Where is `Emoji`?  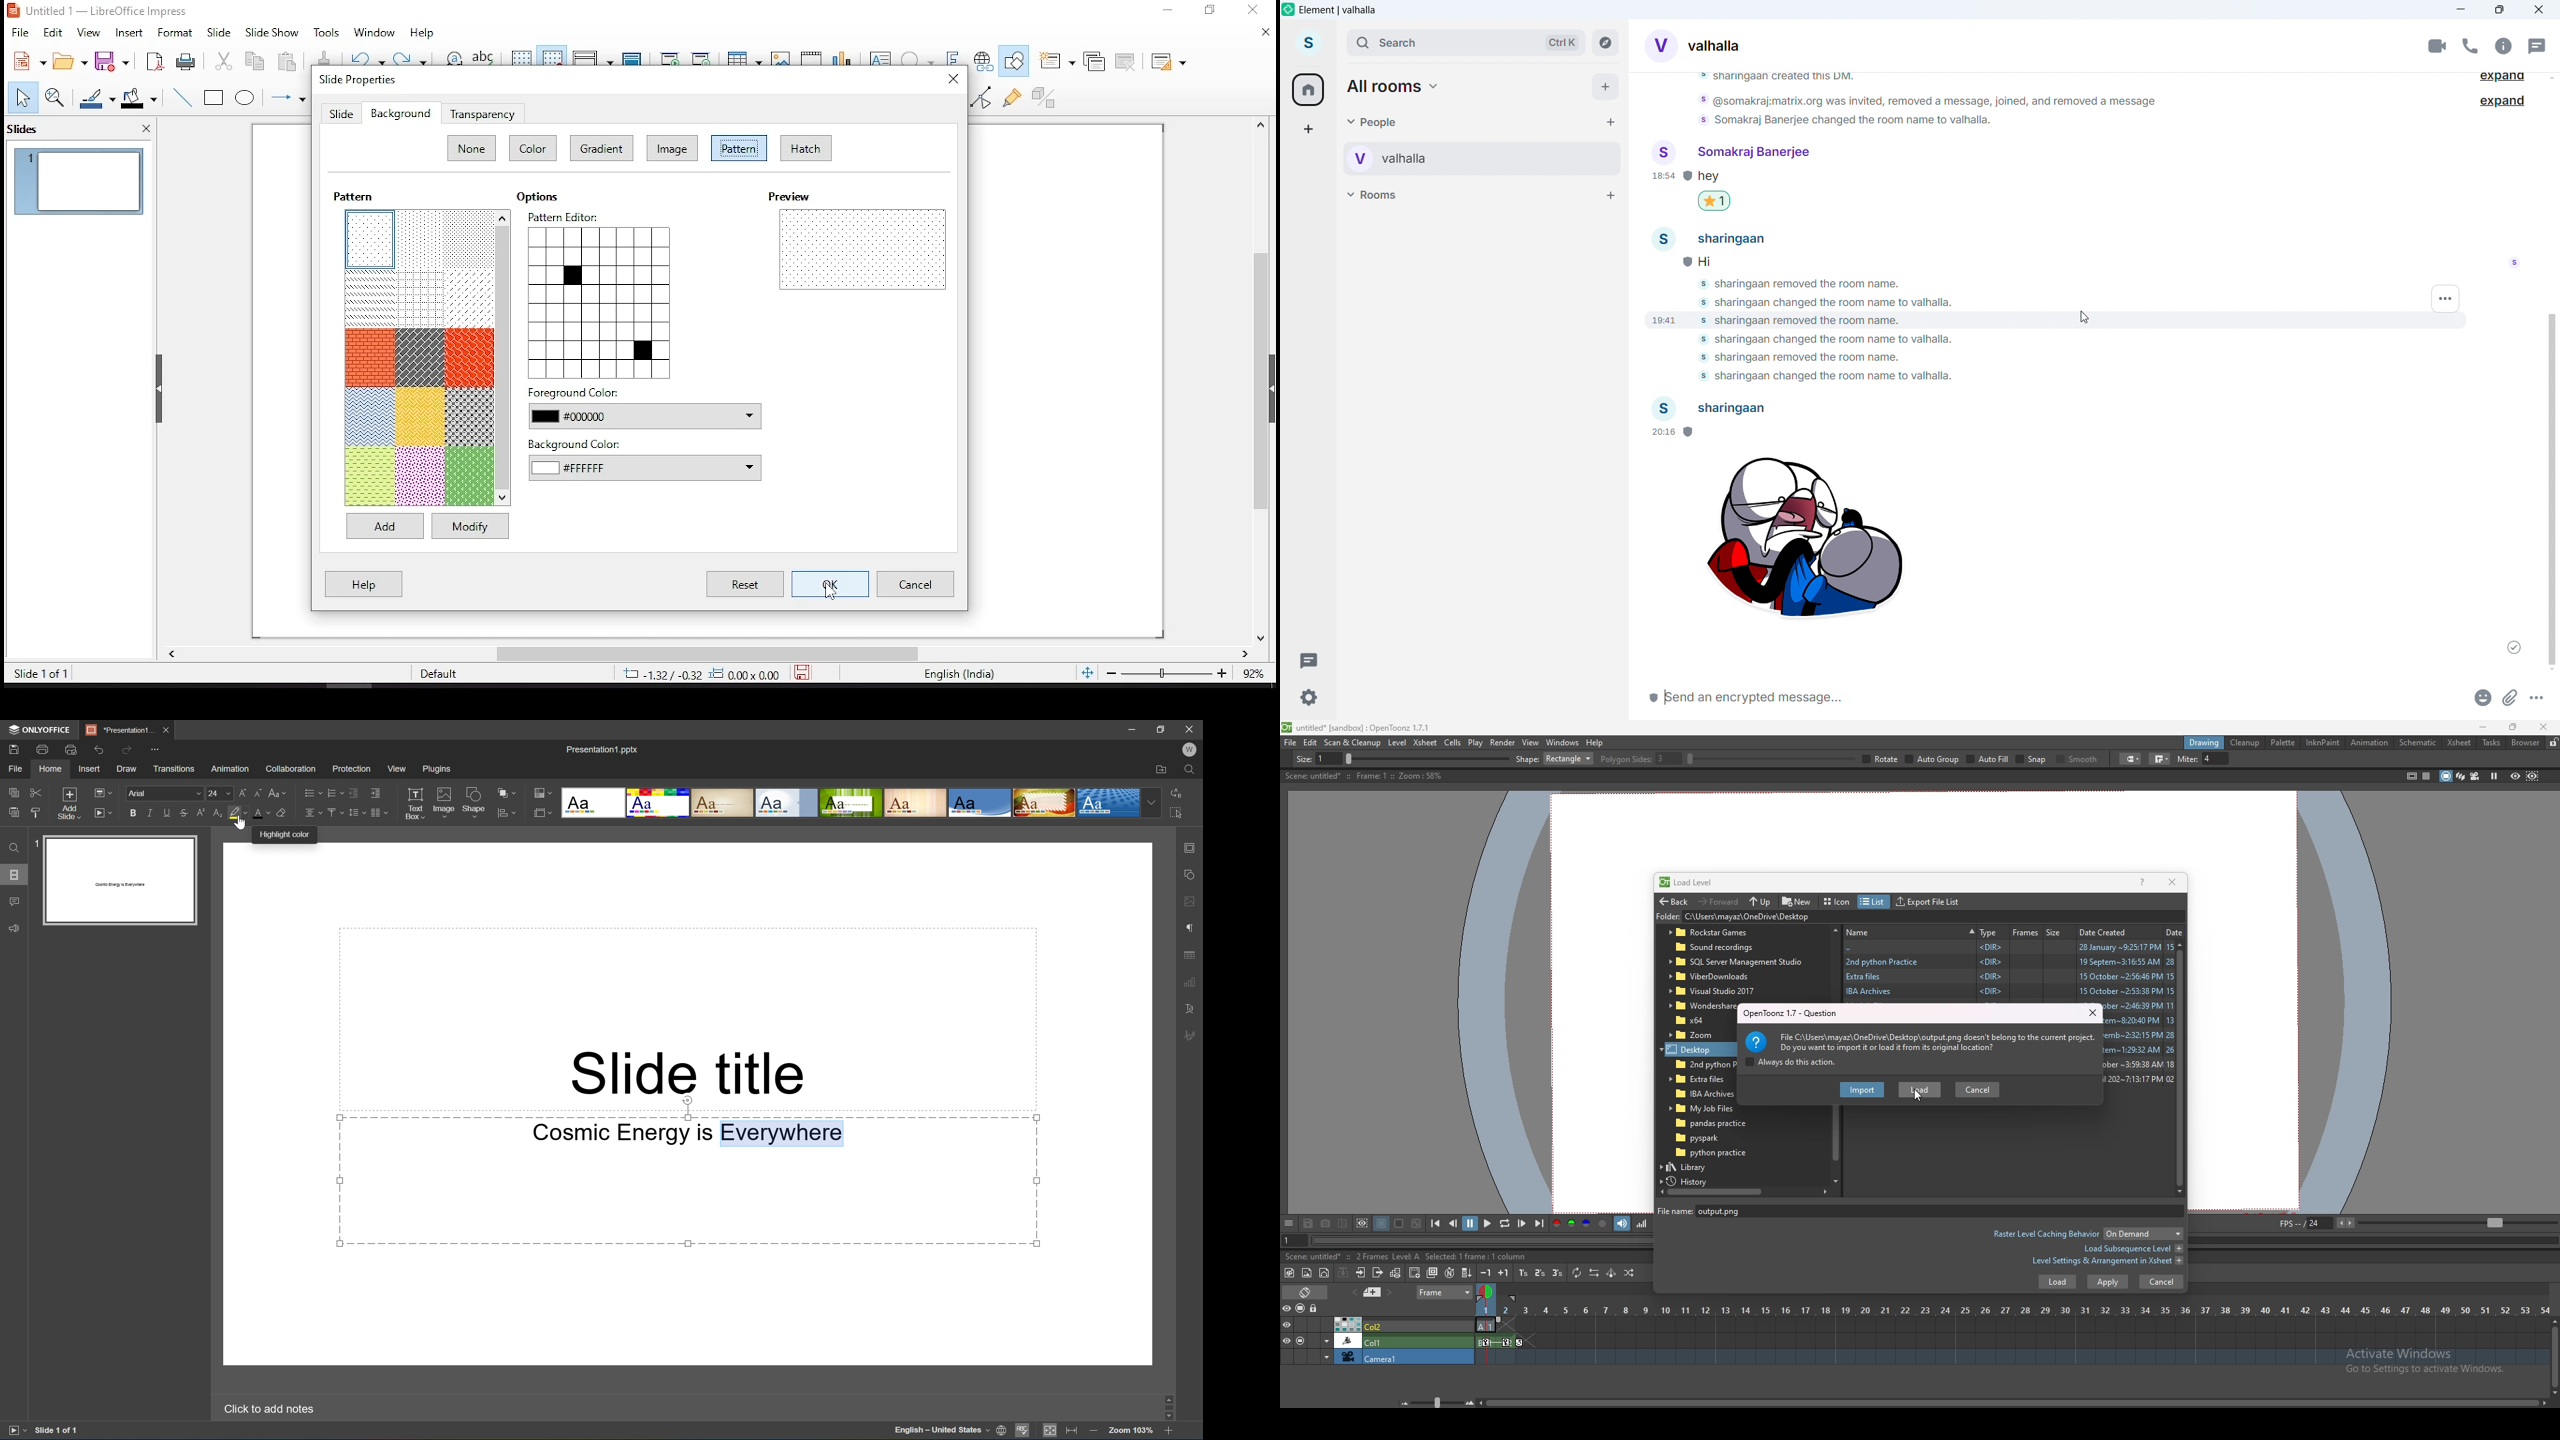 Emoji is located at coordinates (2480, 697).